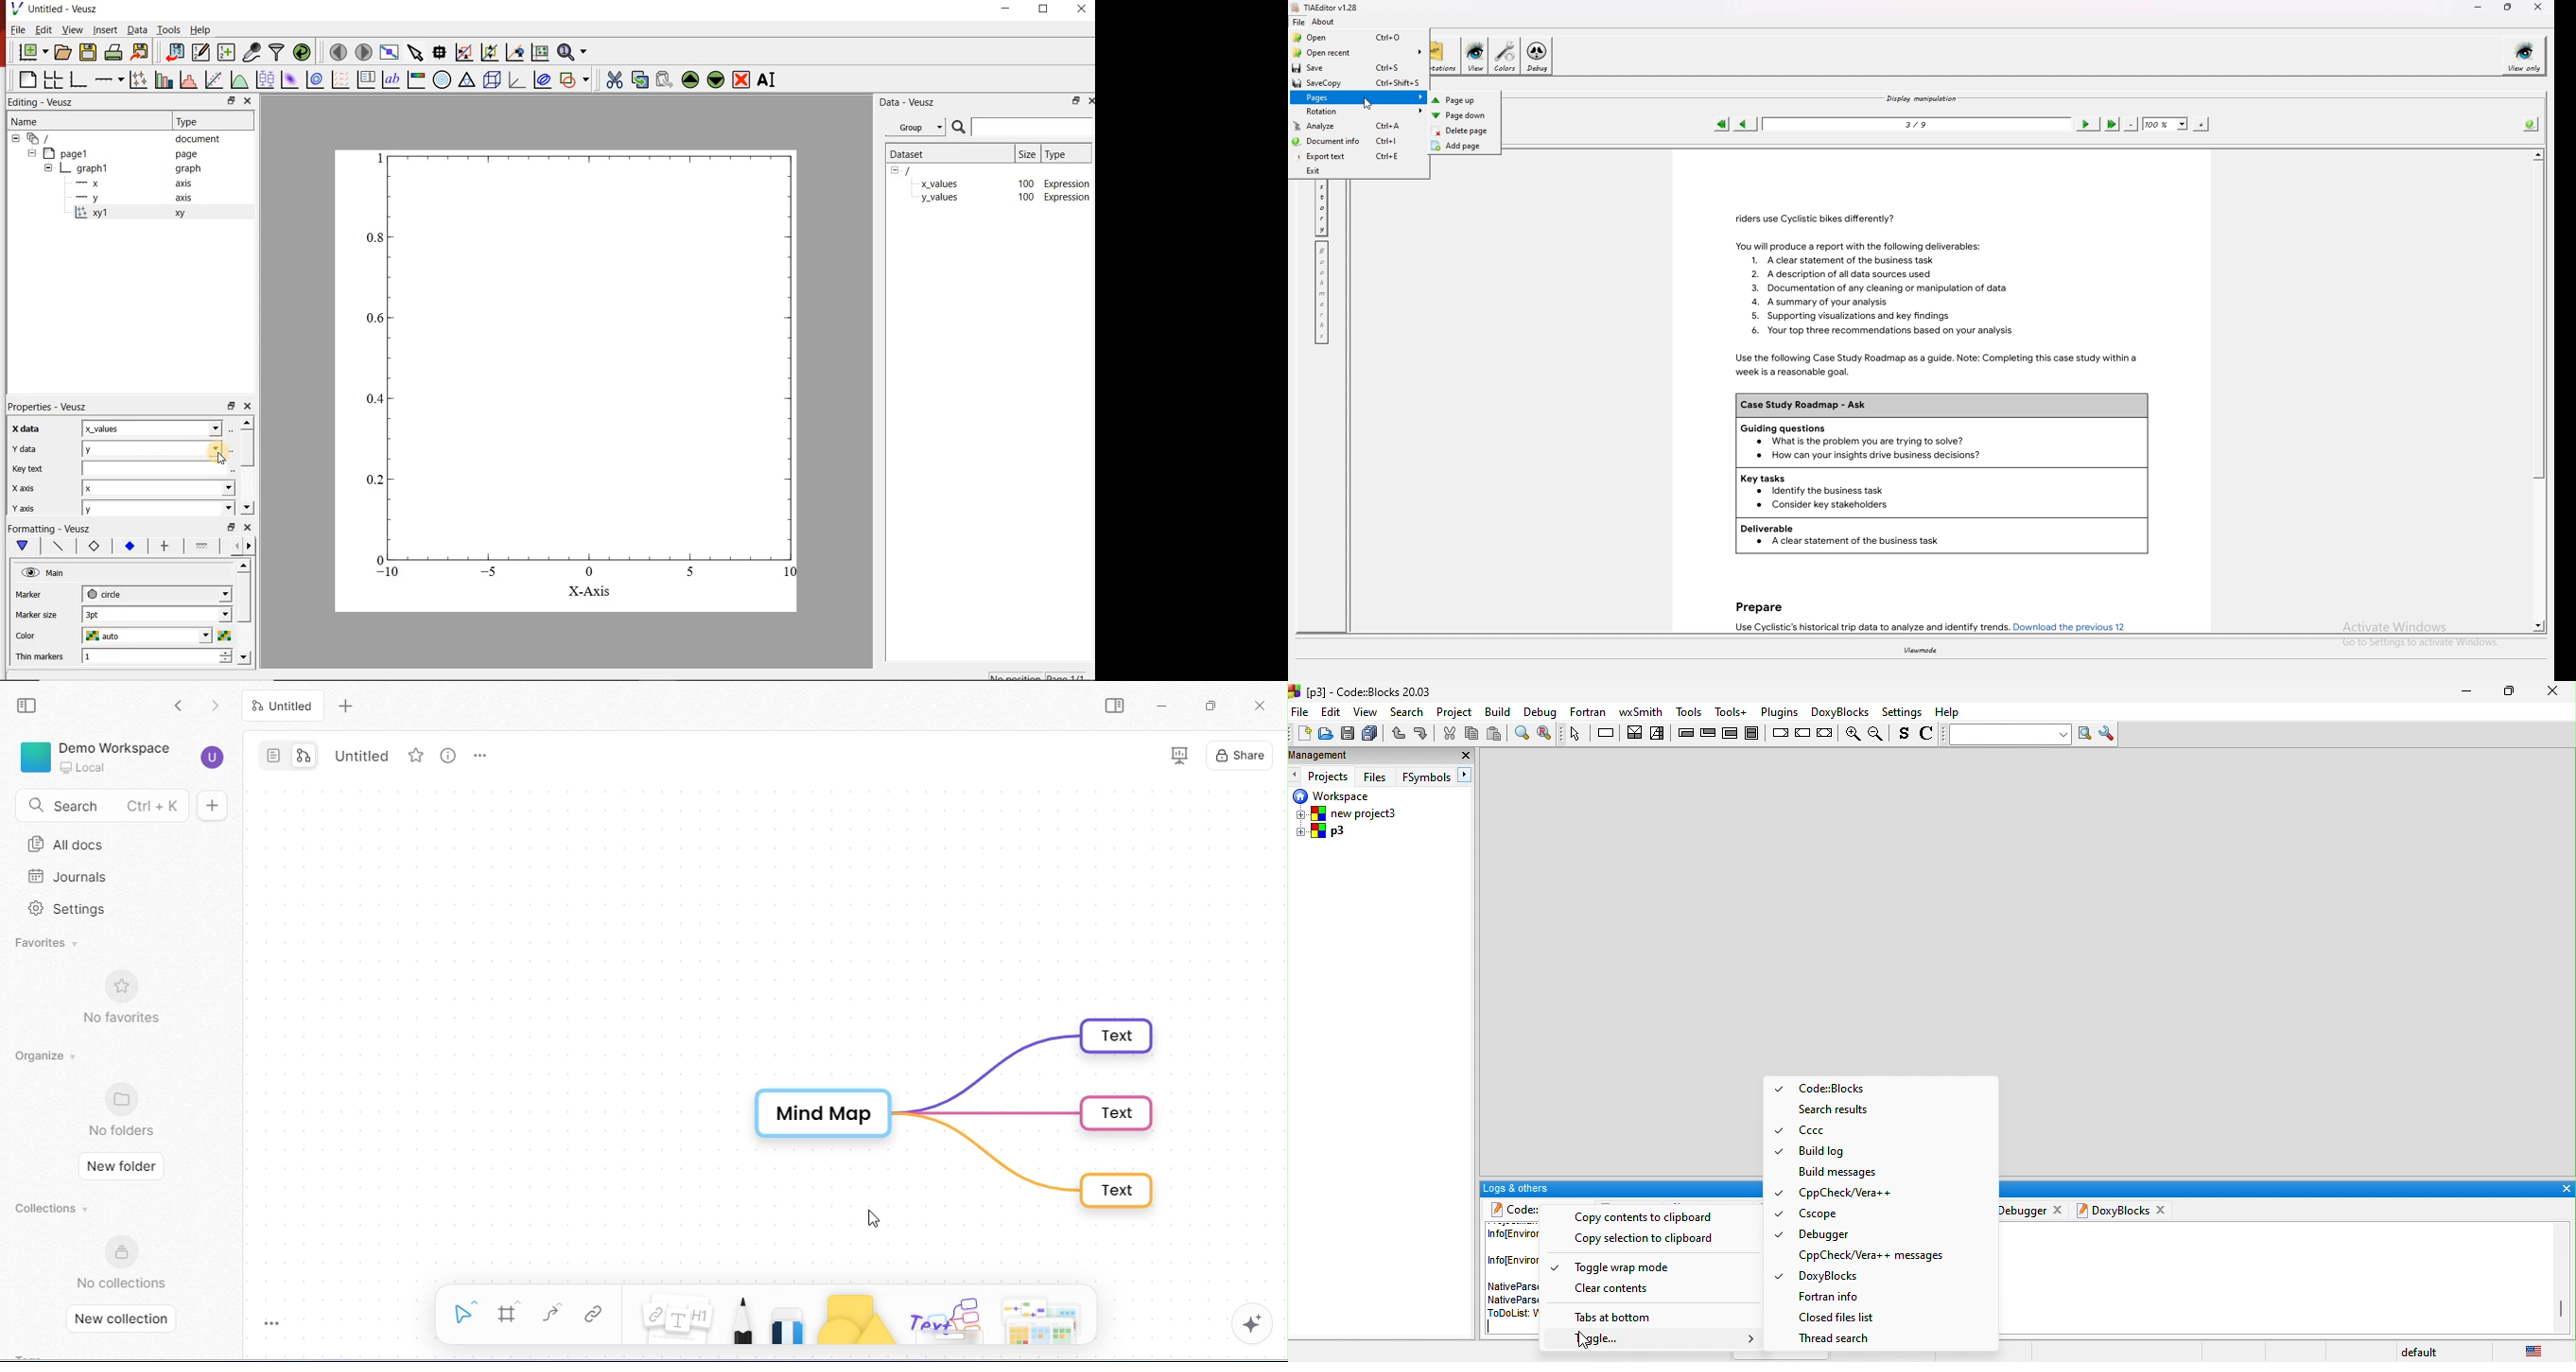  Describe the element at coordinates (1465, 756) in the screenshot. I see `close` at that location.